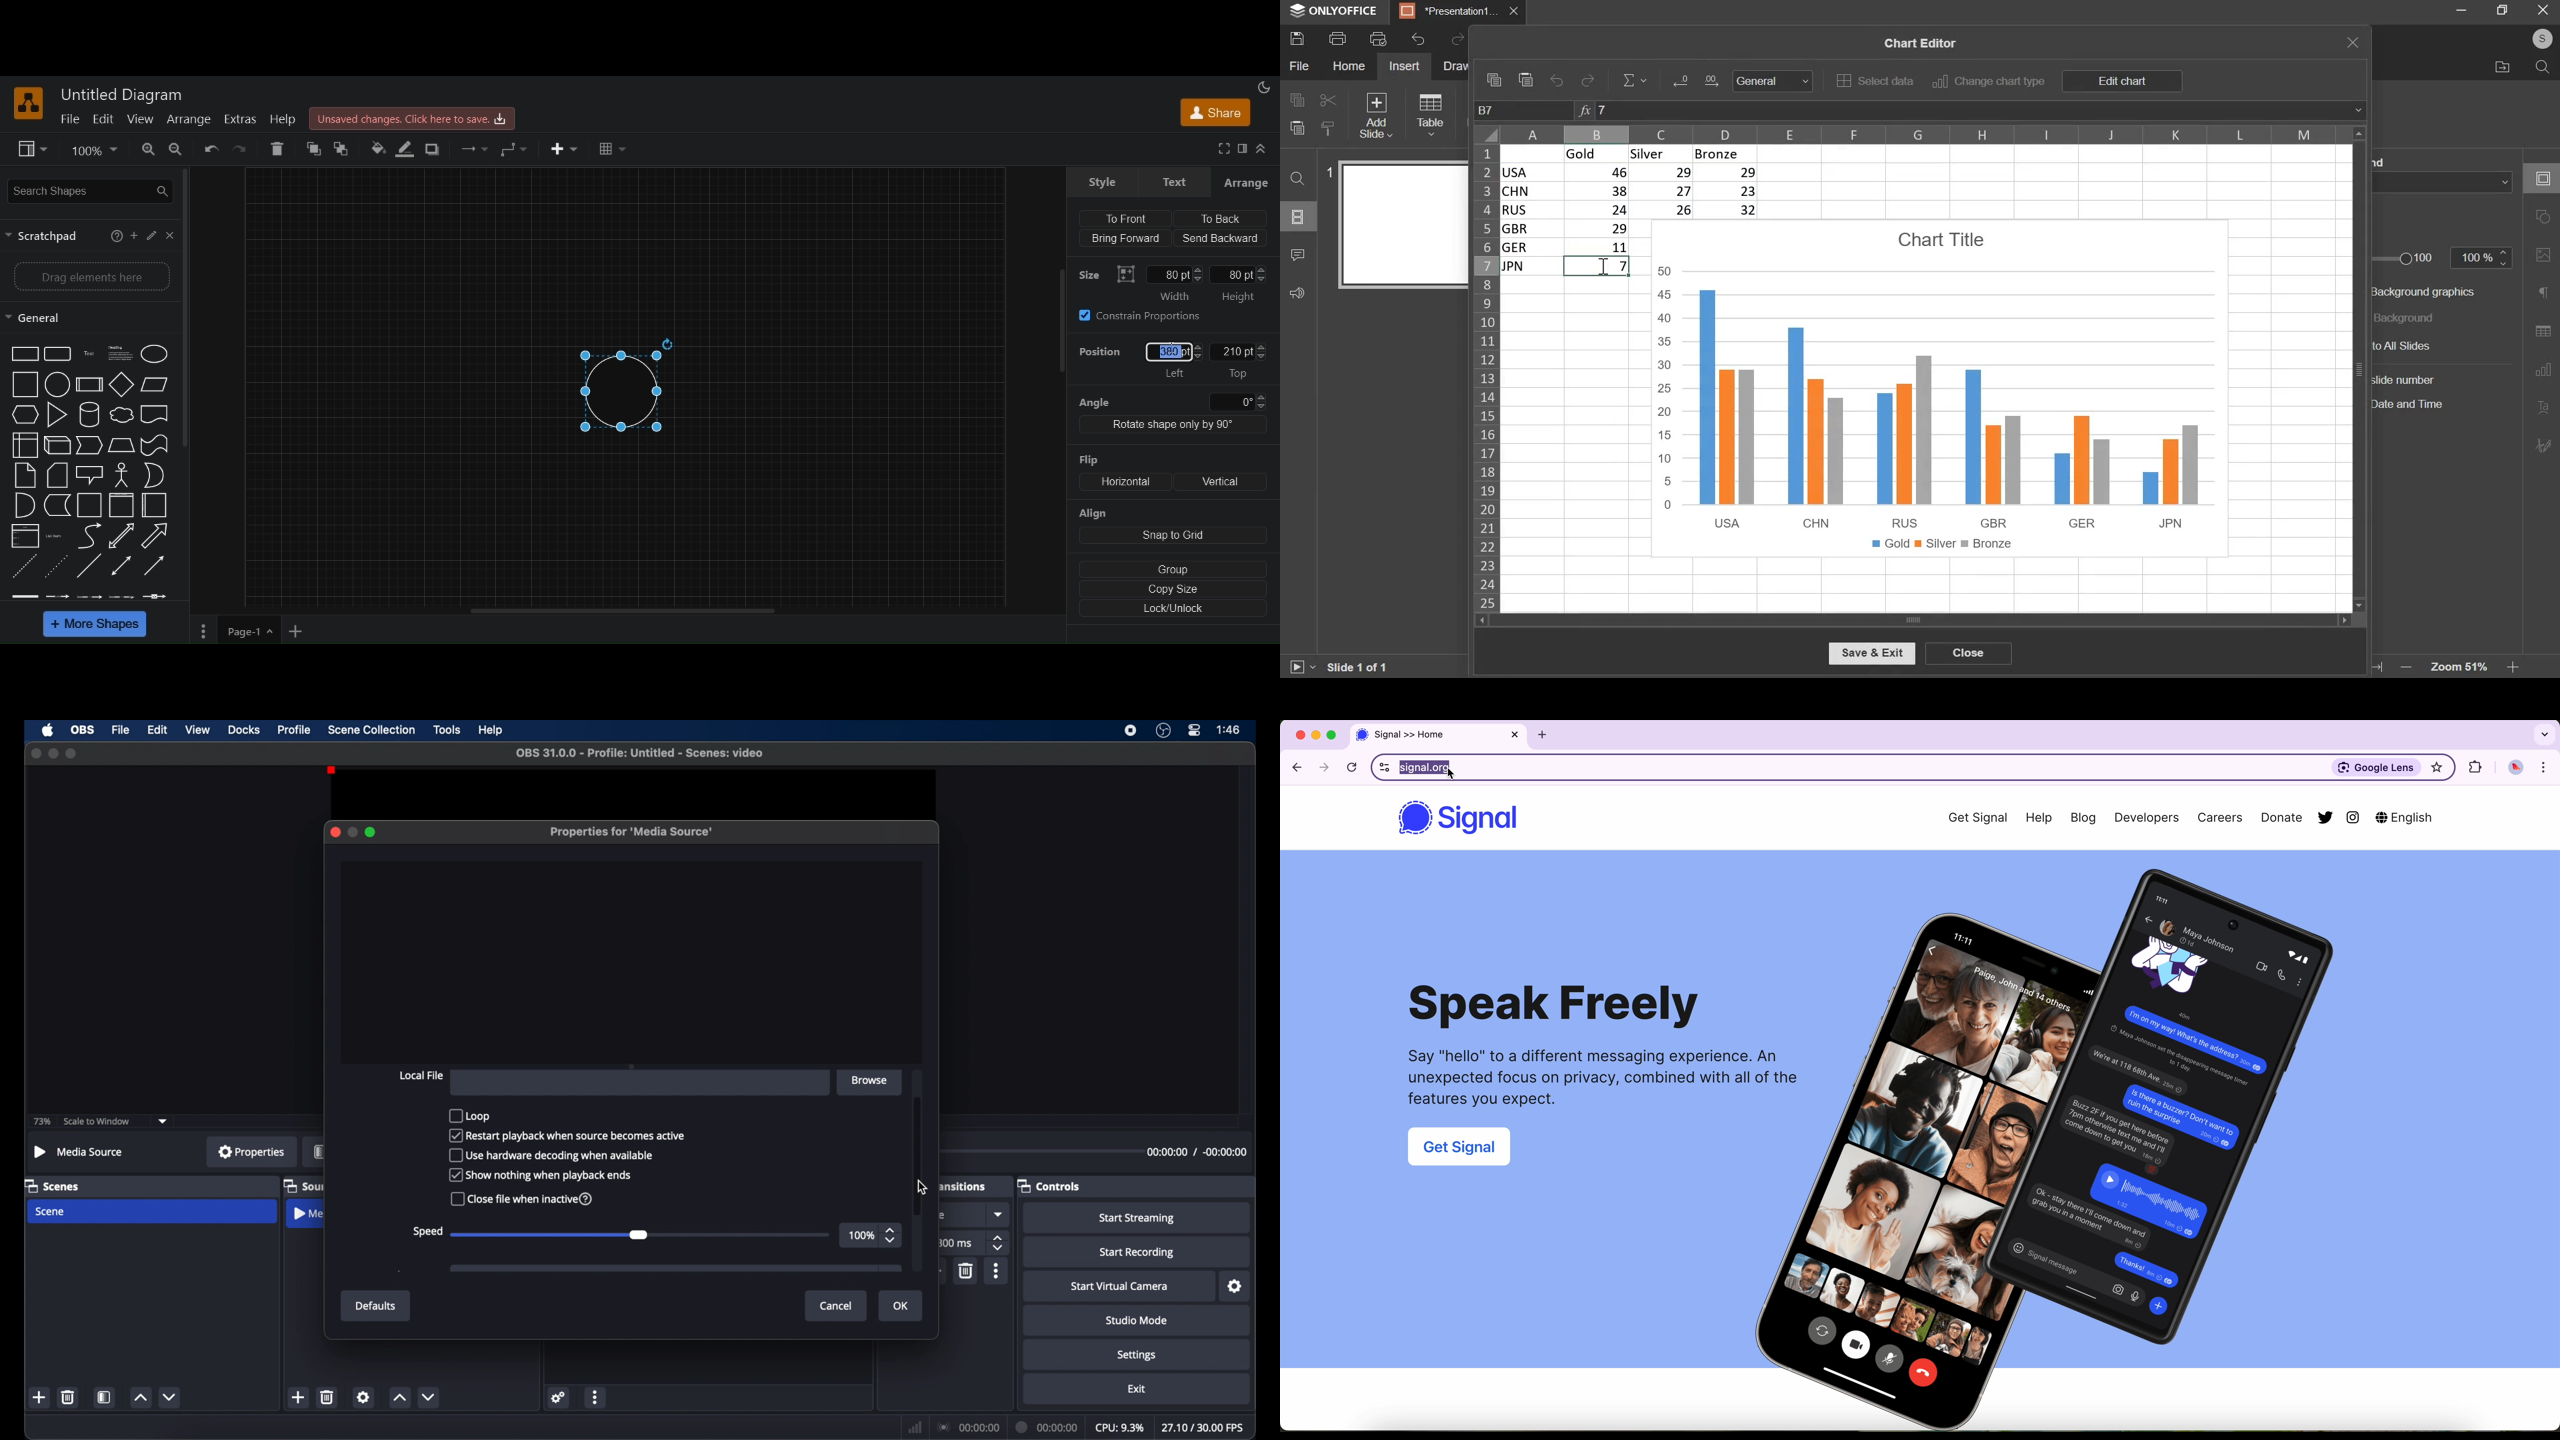 Image resolution: width=2576 pixels, height=1456 pixels. What do you see at coordinates (58, 354) in the screenshot?
I see `rectangle` at bounding box center [58, 354].